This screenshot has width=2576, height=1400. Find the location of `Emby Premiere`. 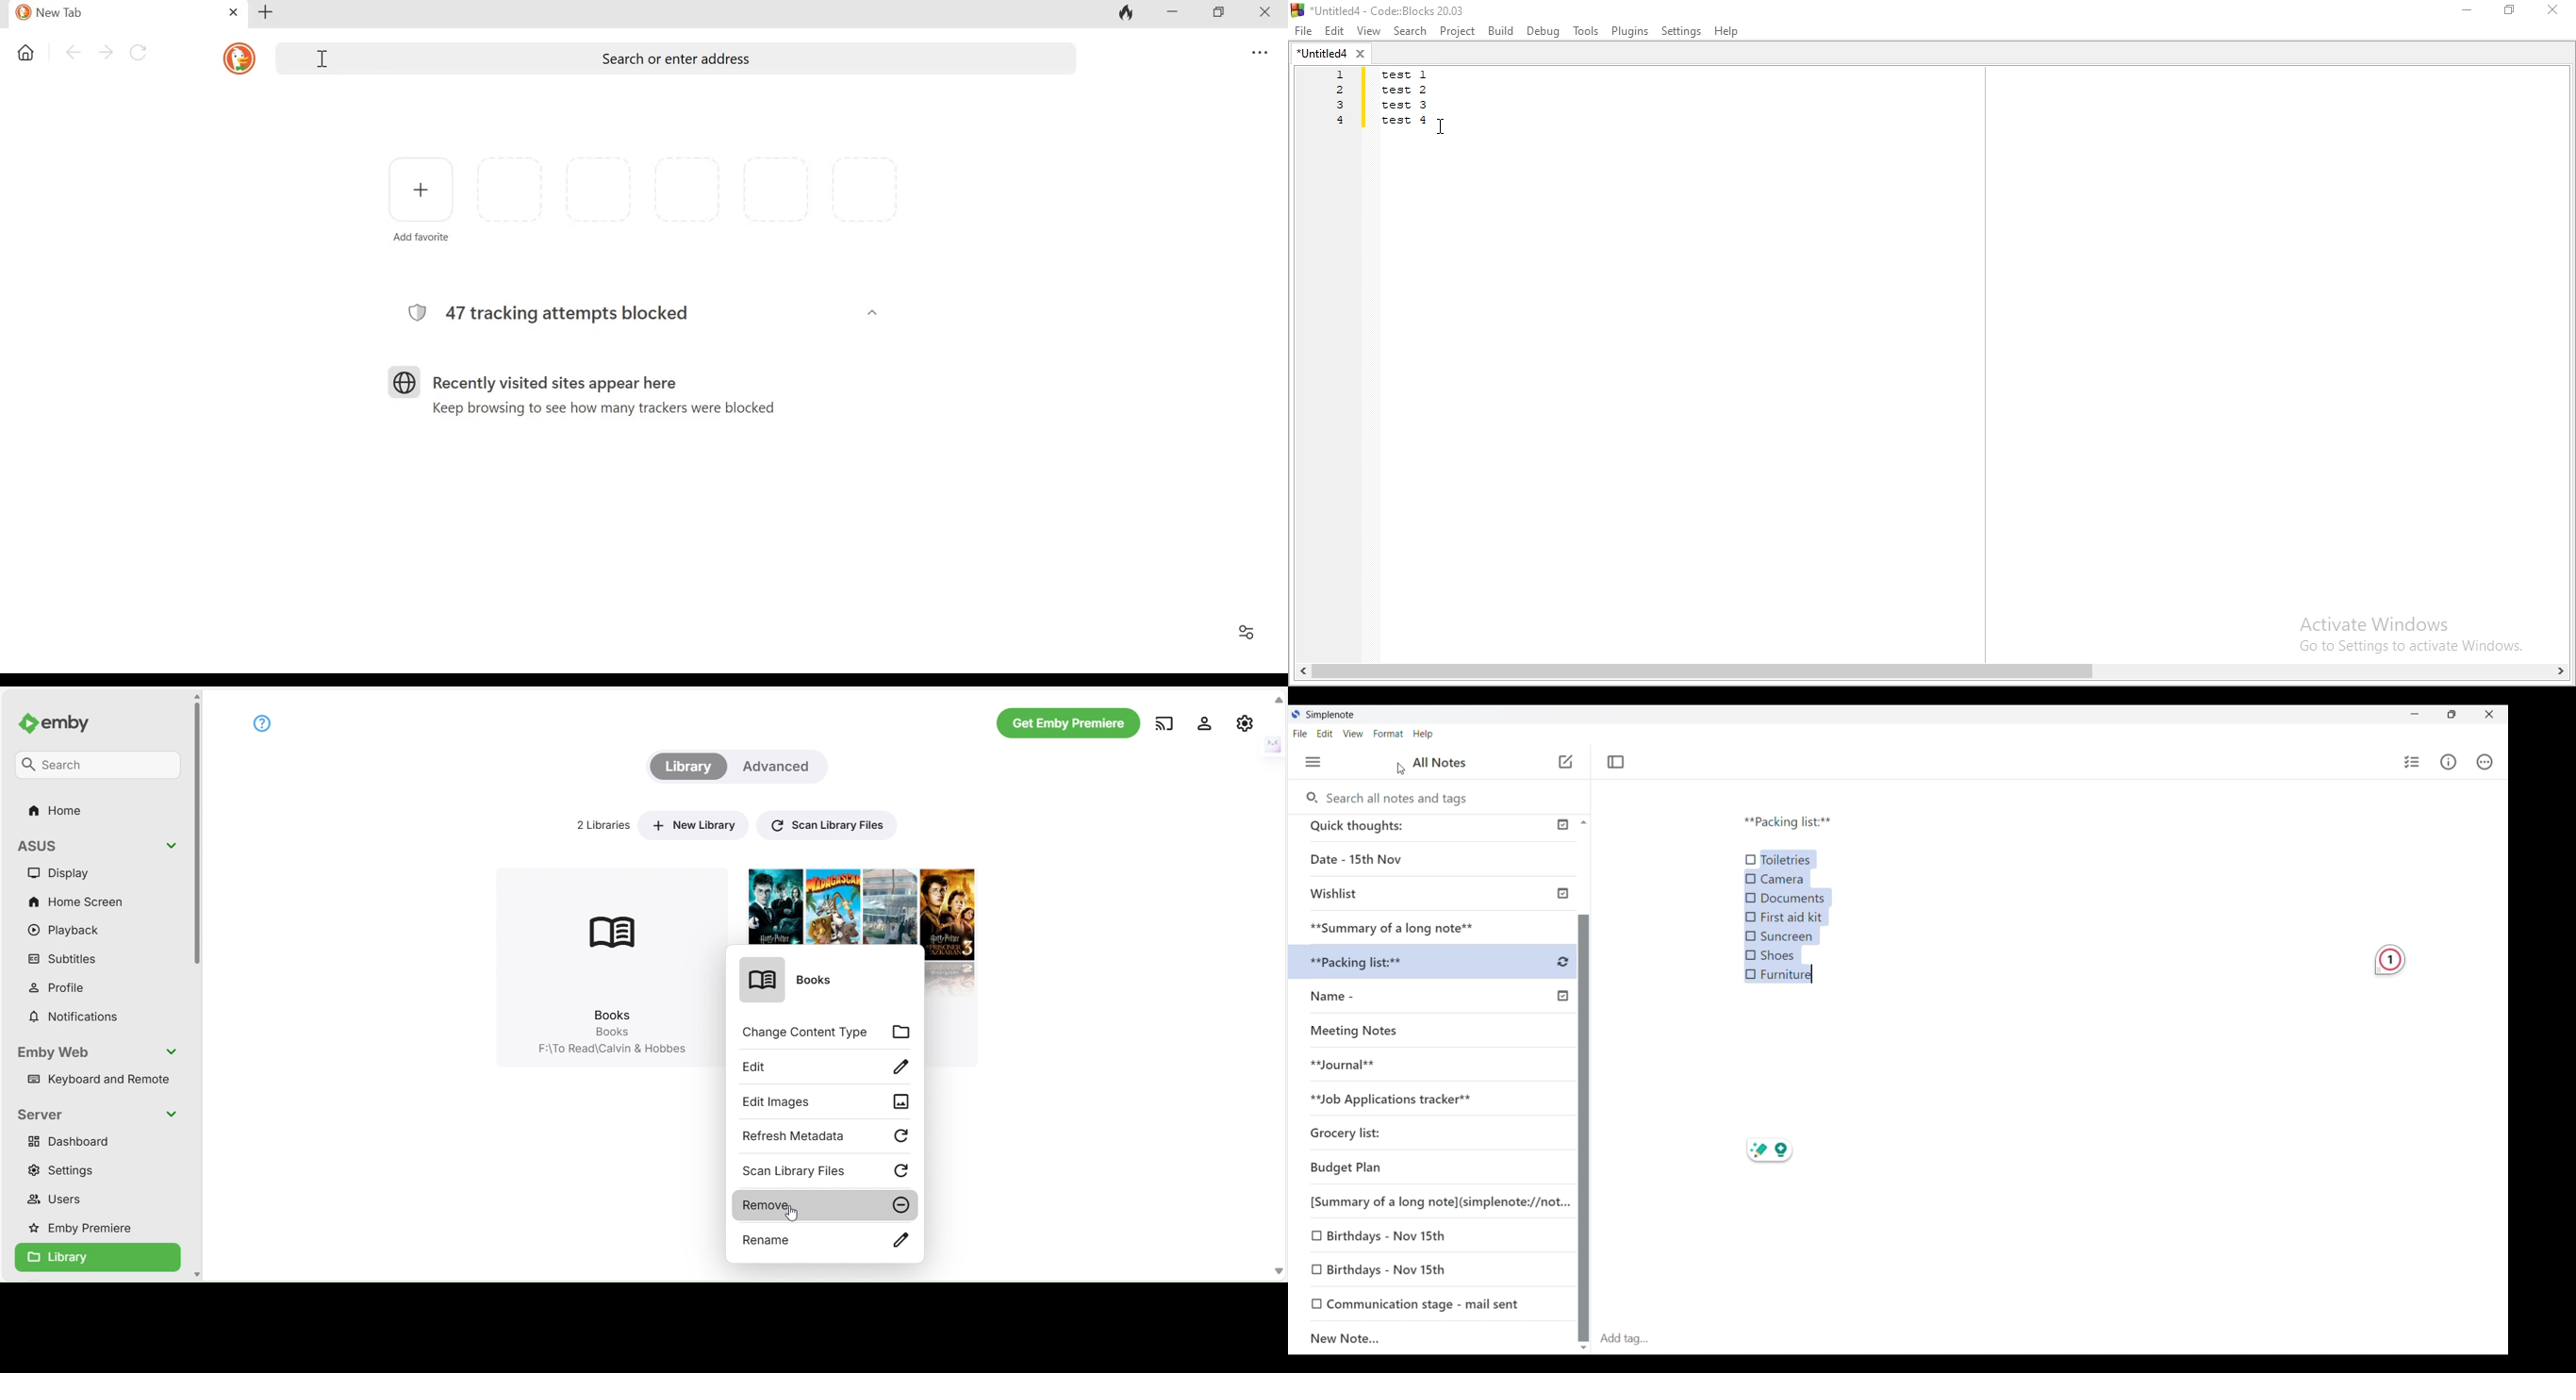

Emby Premiere is located at coordinates (87, 1229).